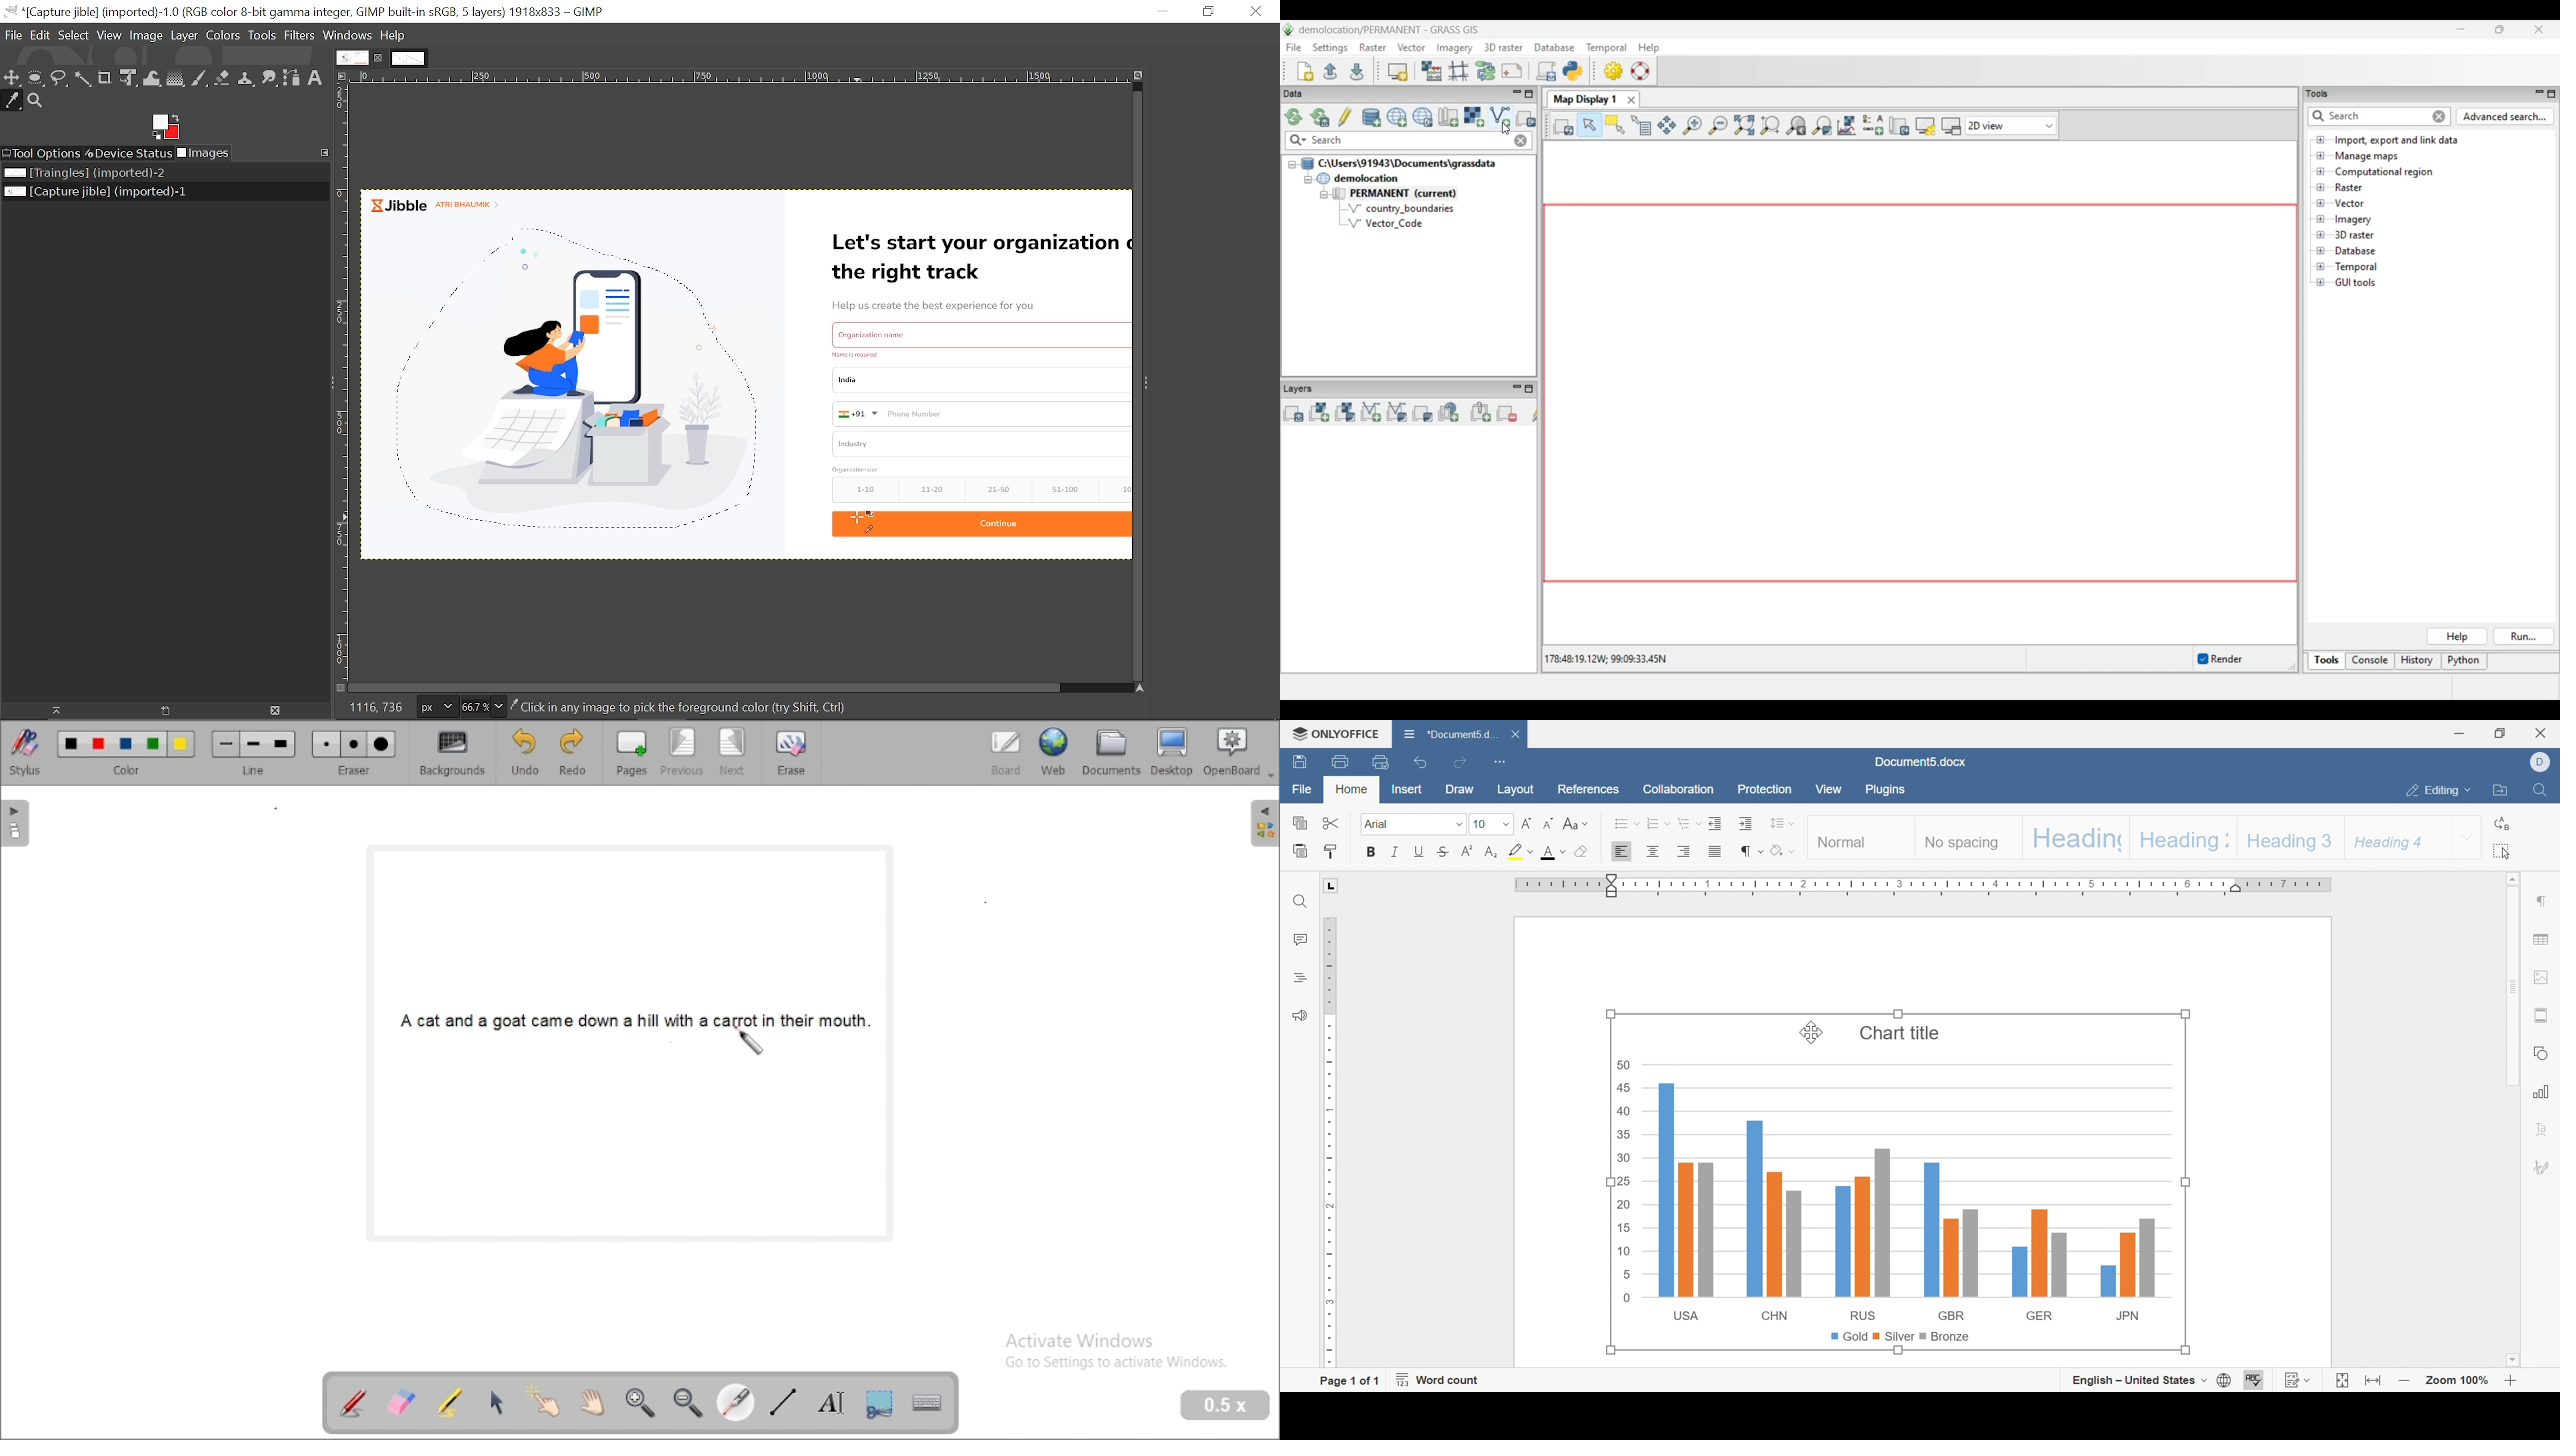 Image resolution: width=2576 pixels, height=1456 pixels. Describe the element at coordinates (1301, 978) in the screenshot. I see `headings` at that location.